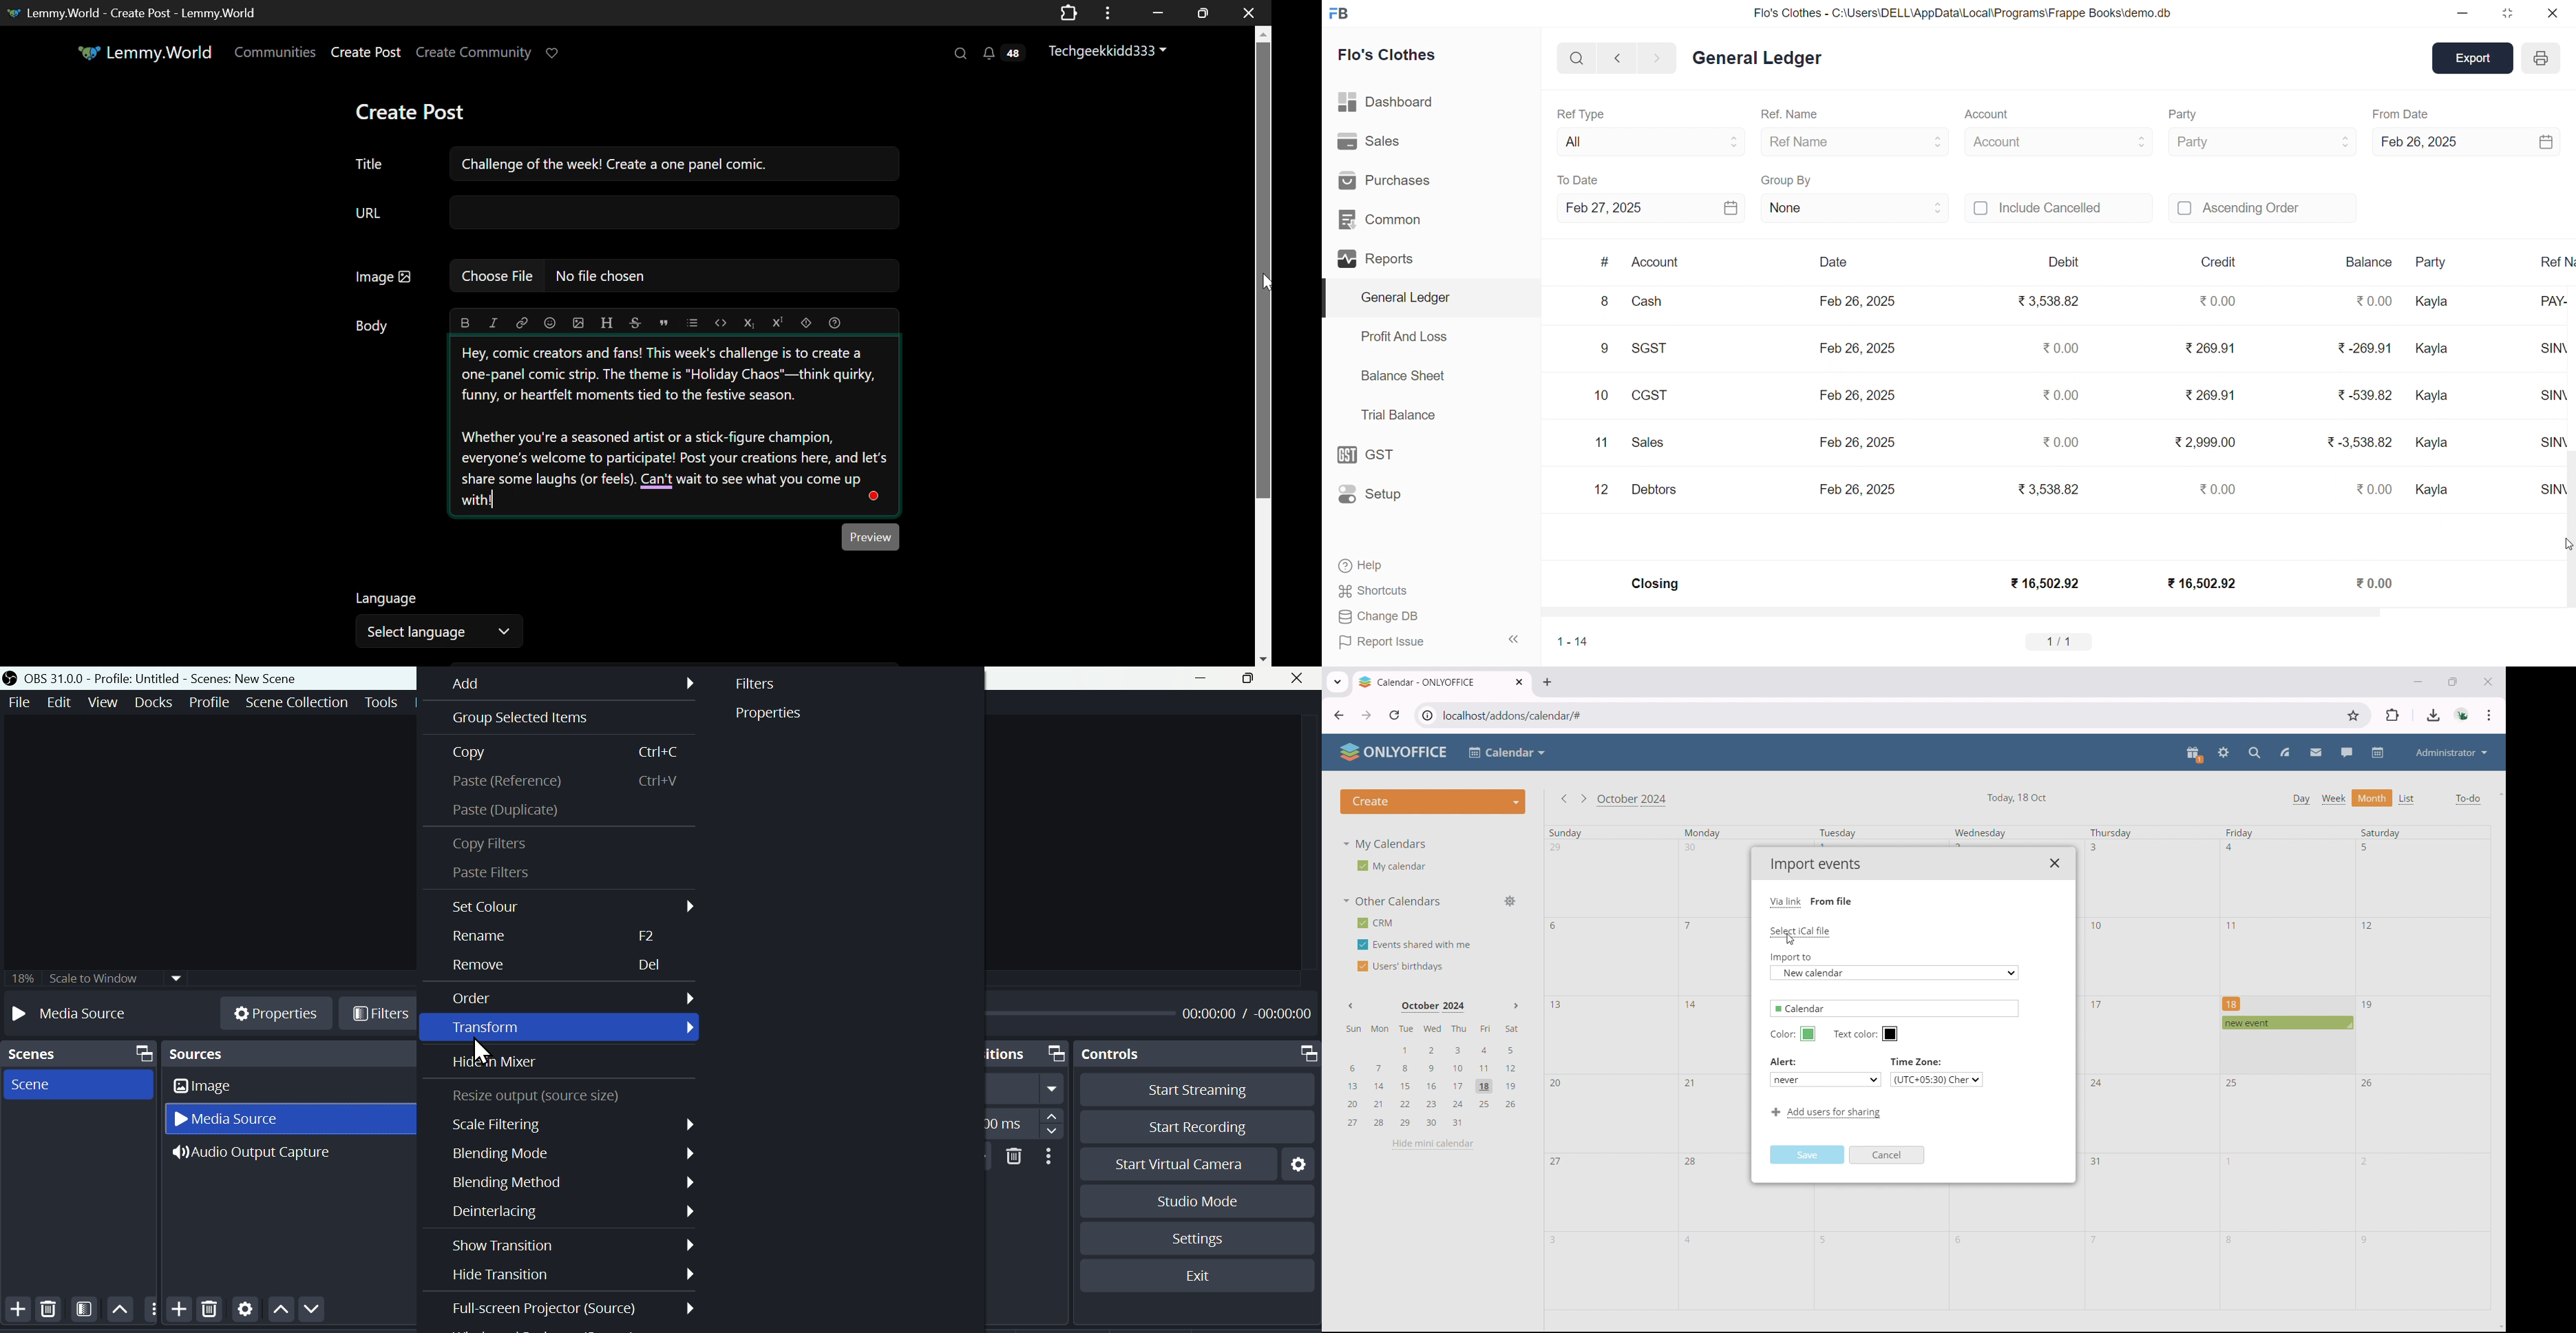 The image size is (2576, 1344). What do you see at coordinates (2363, 350) in the screenshot?
I see `₹ -261.91` at bounding box center [2363, 350].